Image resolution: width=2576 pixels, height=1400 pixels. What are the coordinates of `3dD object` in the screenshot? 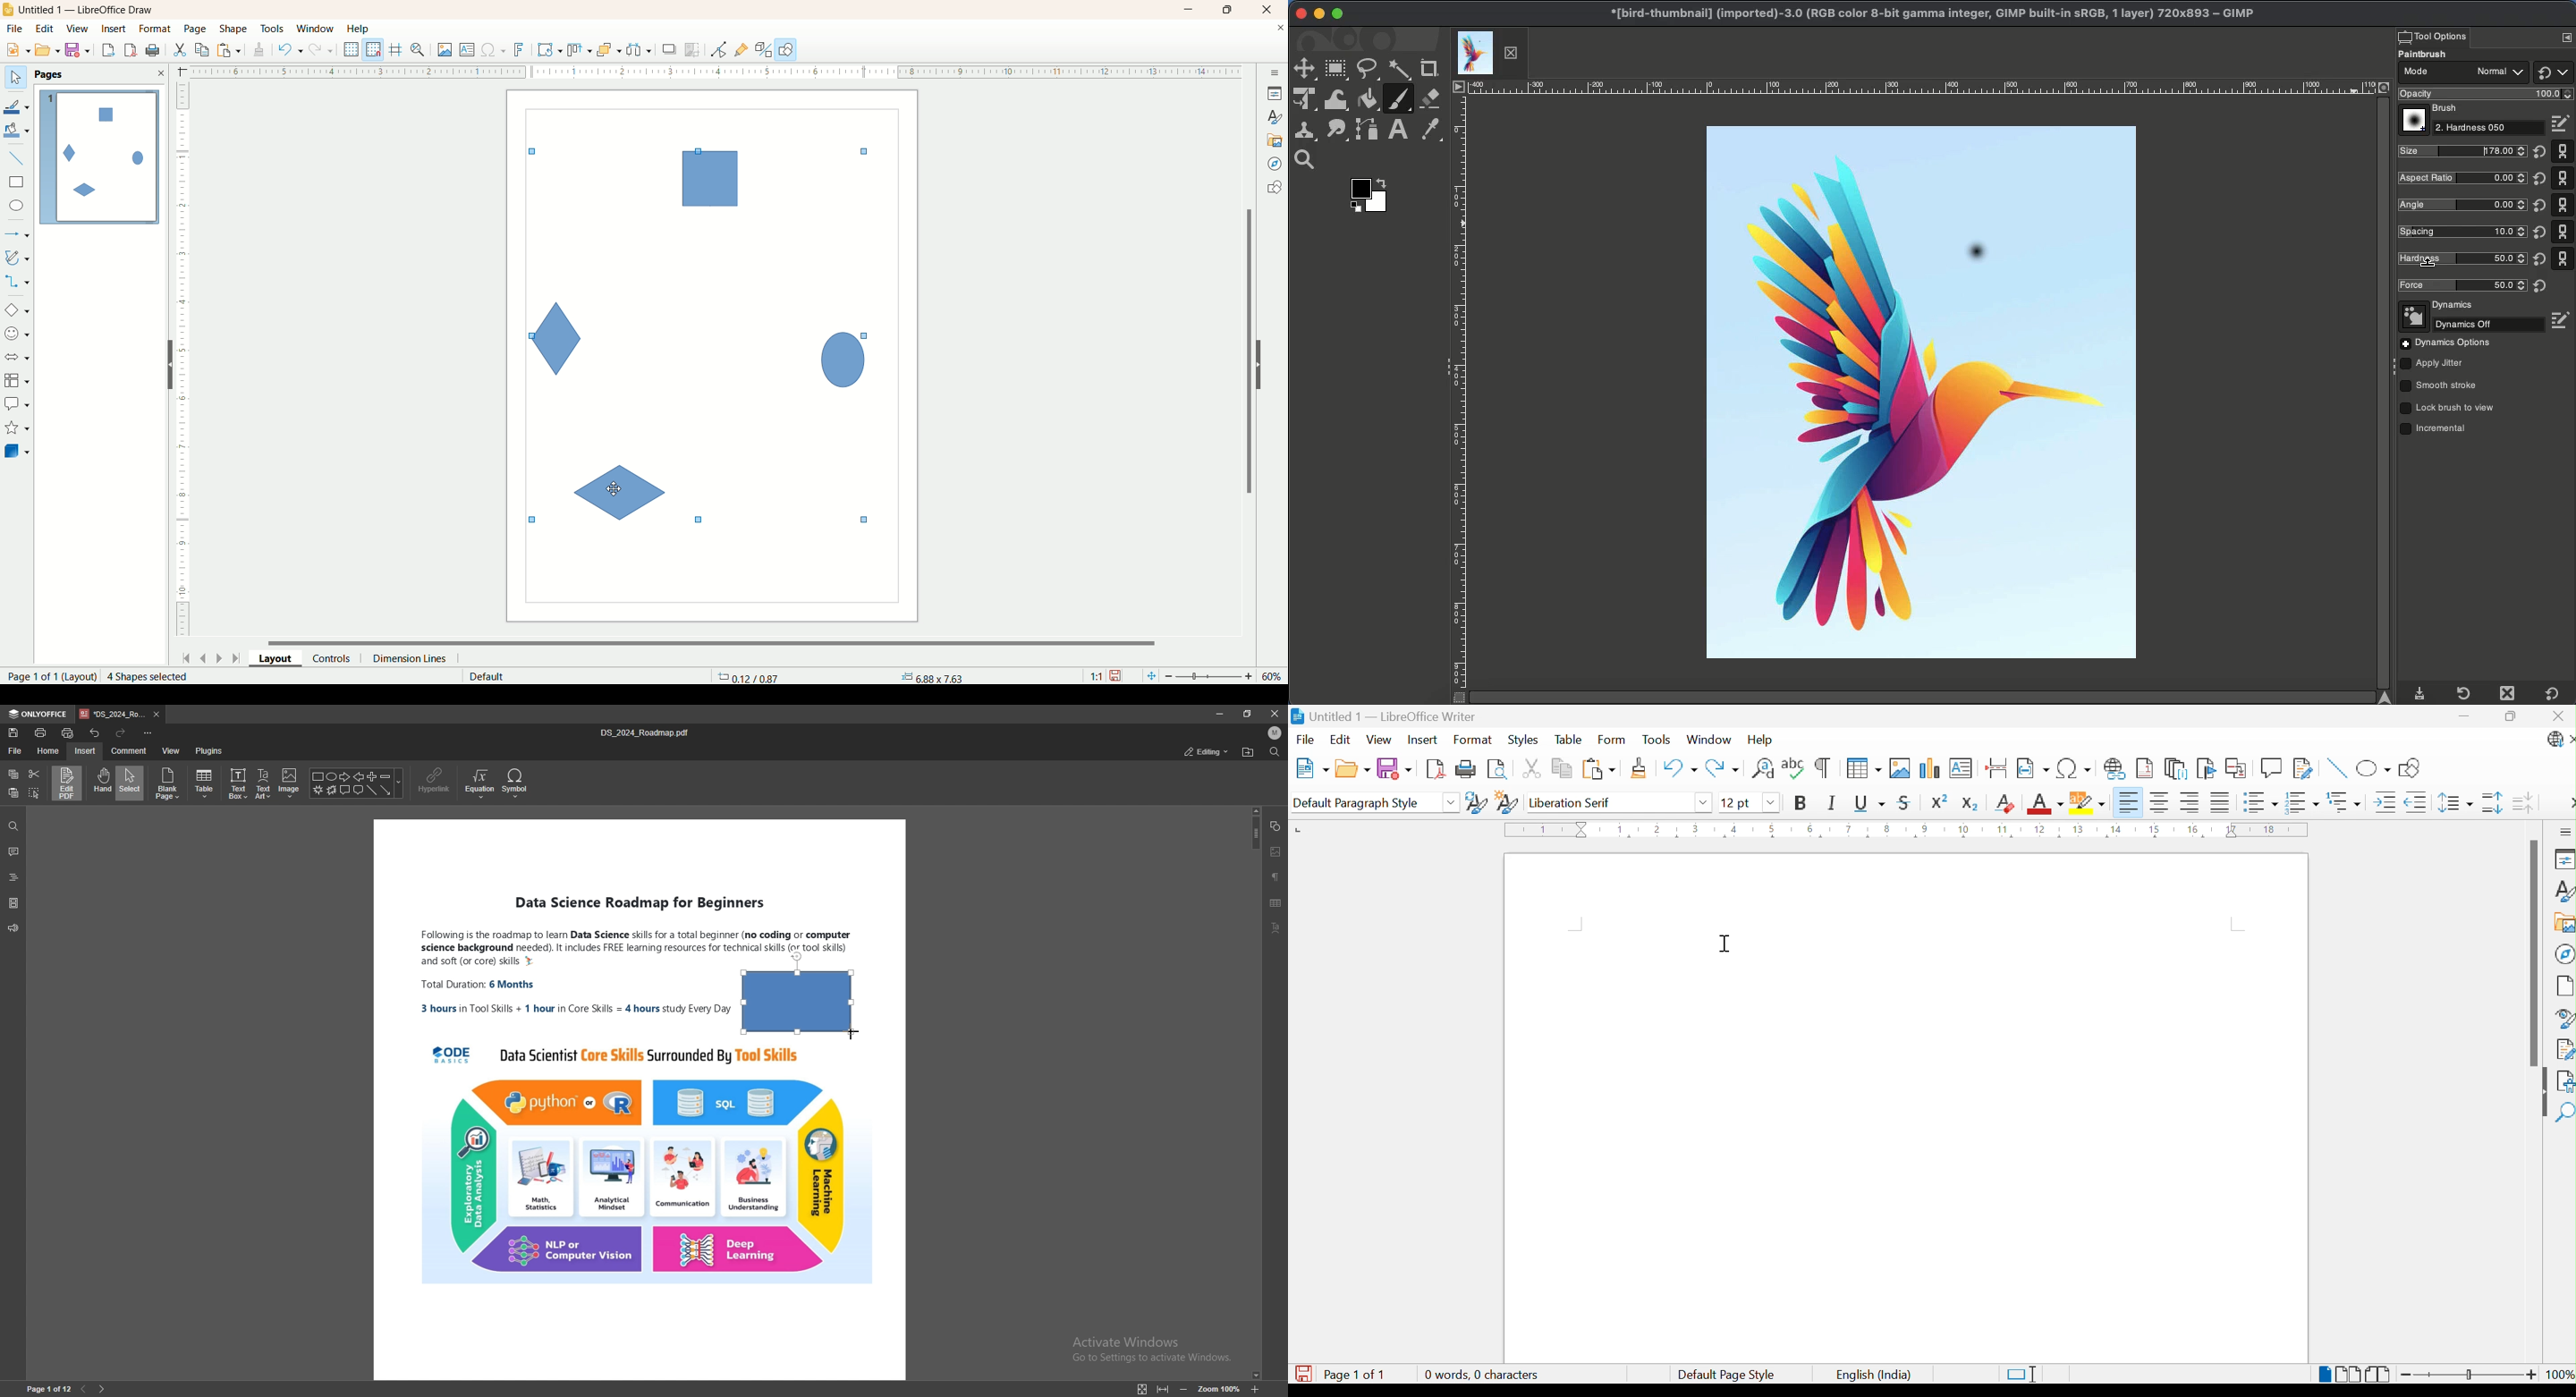 It's located at (16, 451).